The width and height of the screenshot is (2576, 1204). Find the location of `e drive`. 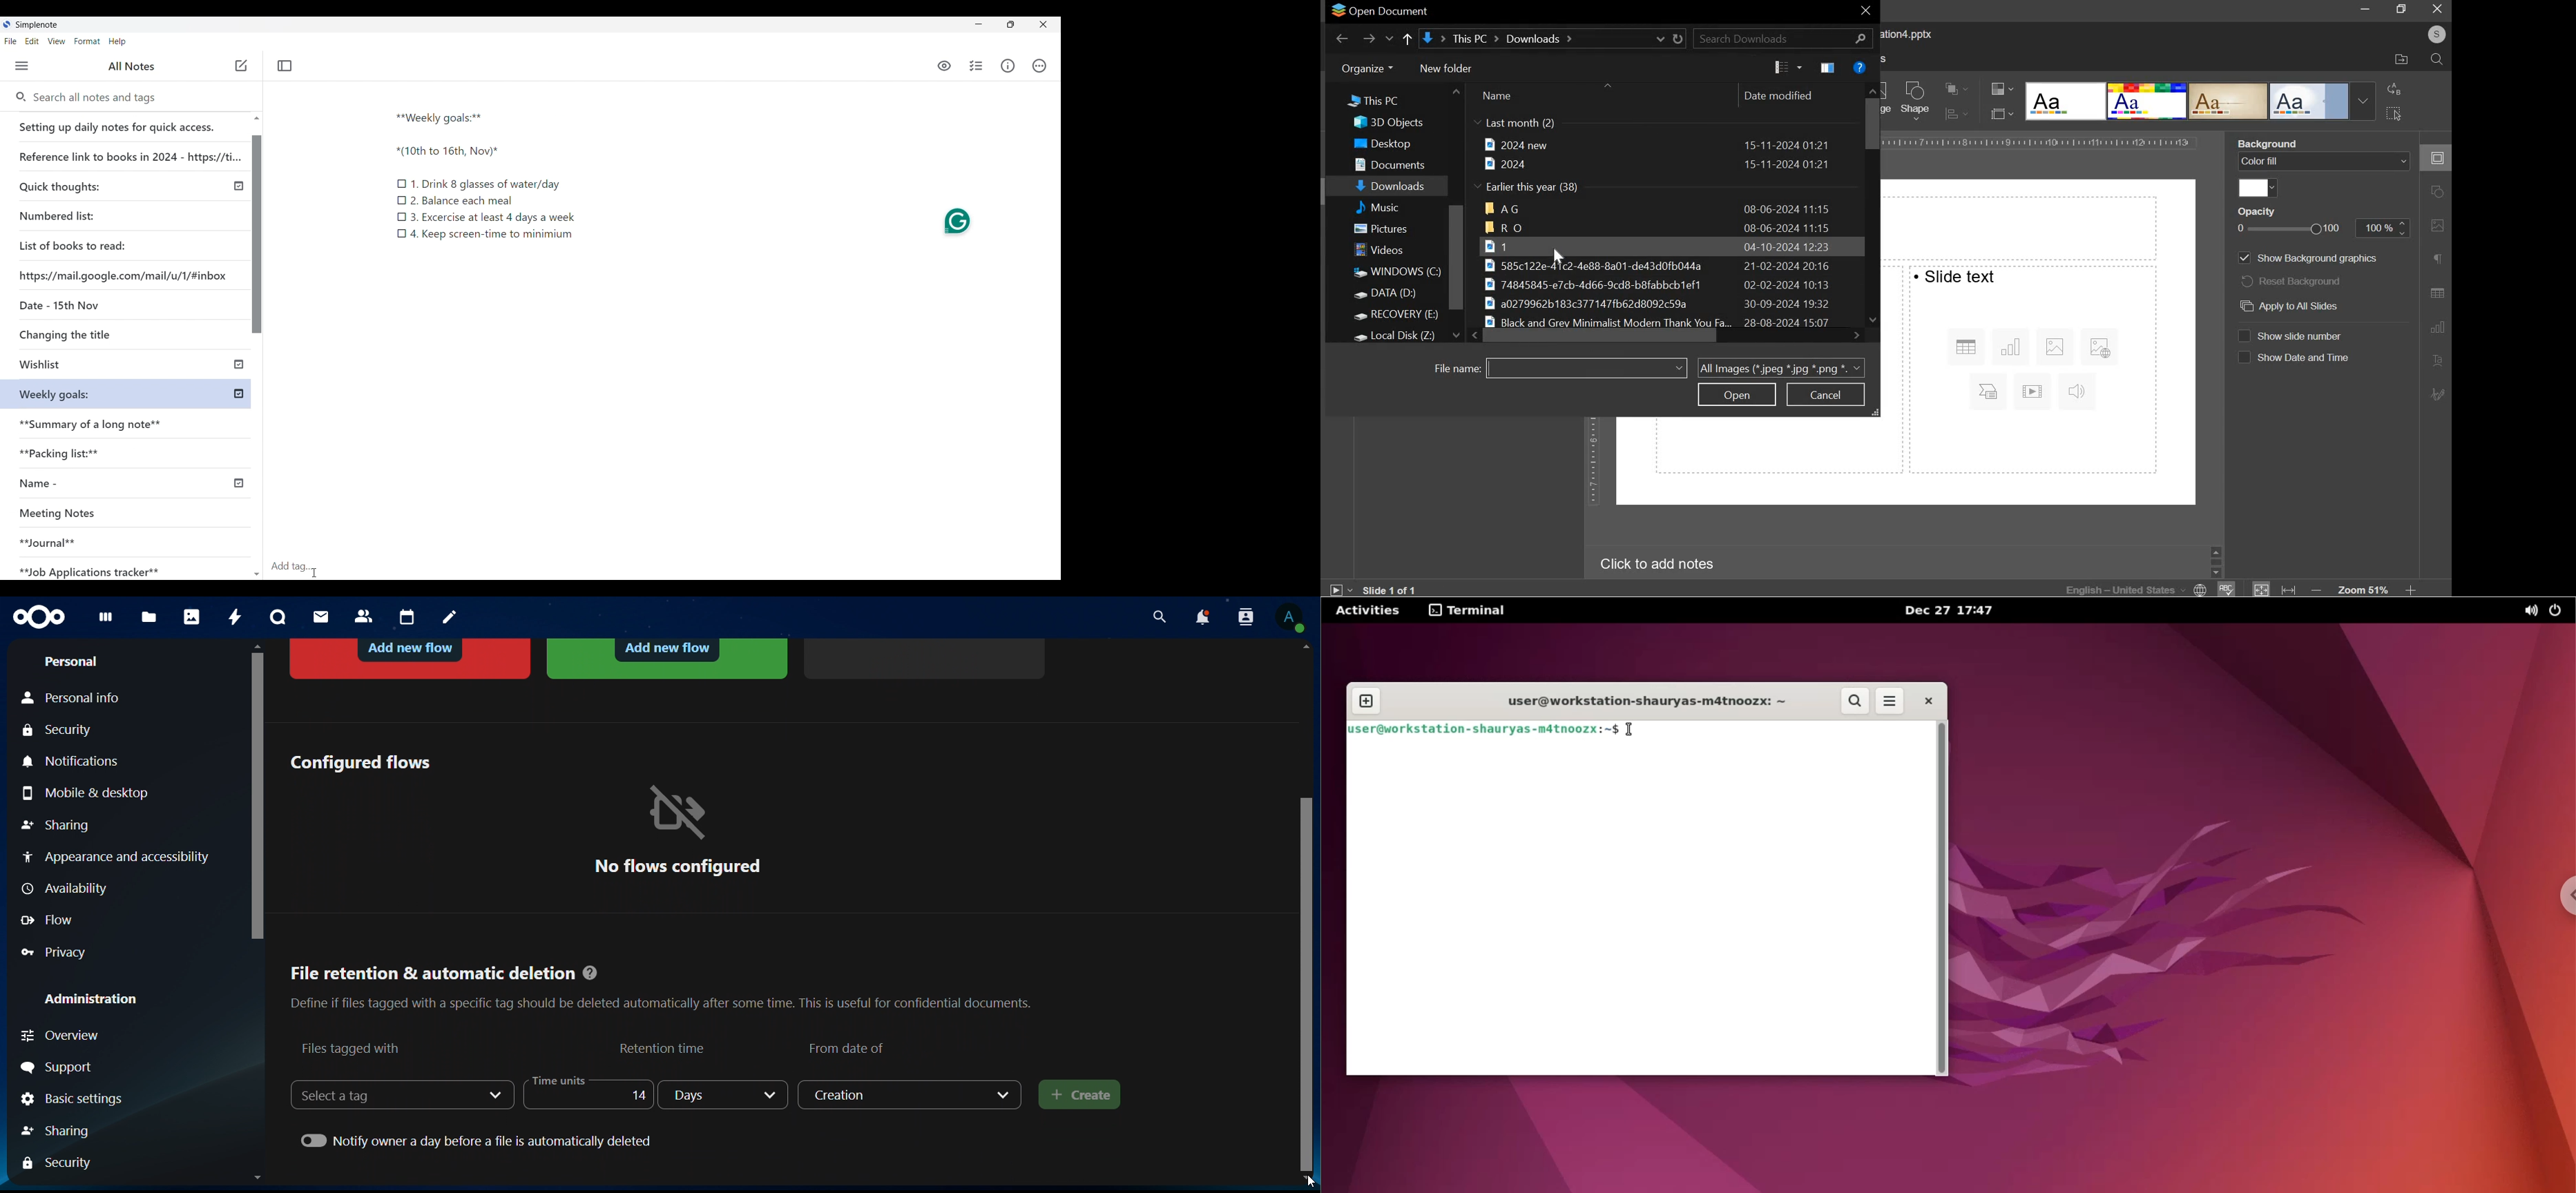

e drive is located at coordinates (1399, 316).